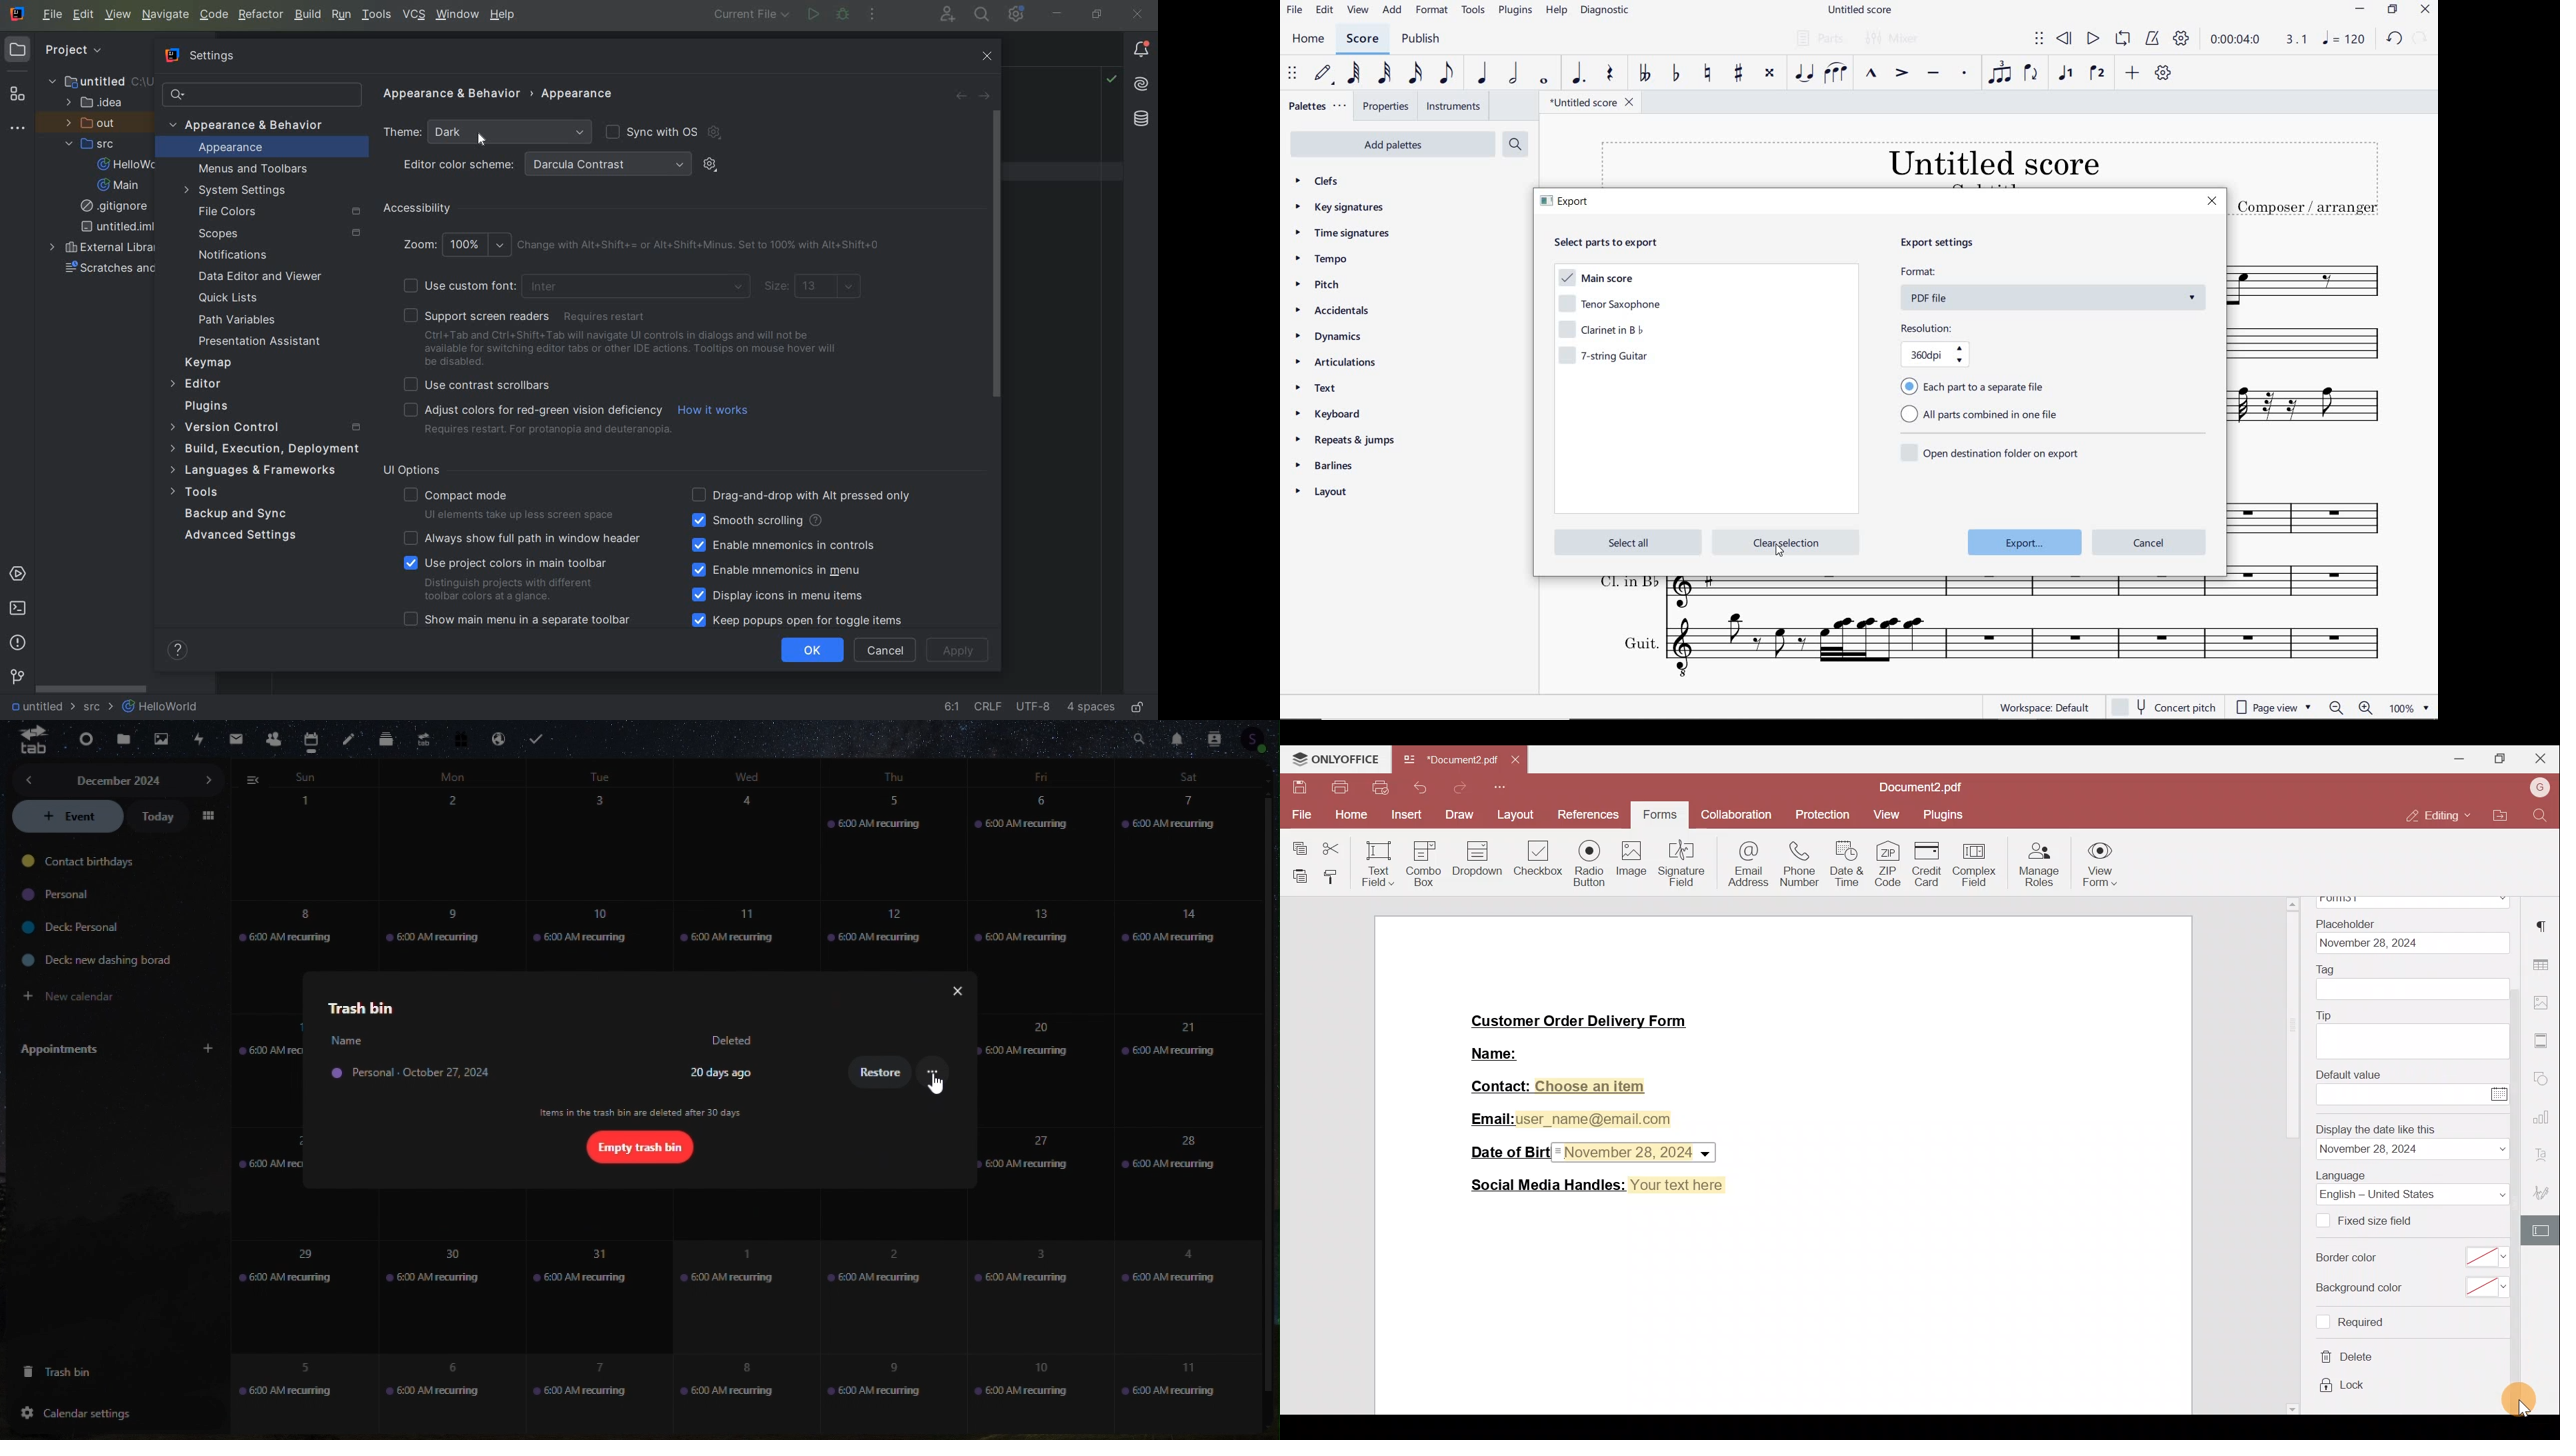 Image resolution: width=2576 pixels, height=1456 pixels. I want to click on EDITOR COLOR SCHEME: Darcula Contrast, so click(546, 165).